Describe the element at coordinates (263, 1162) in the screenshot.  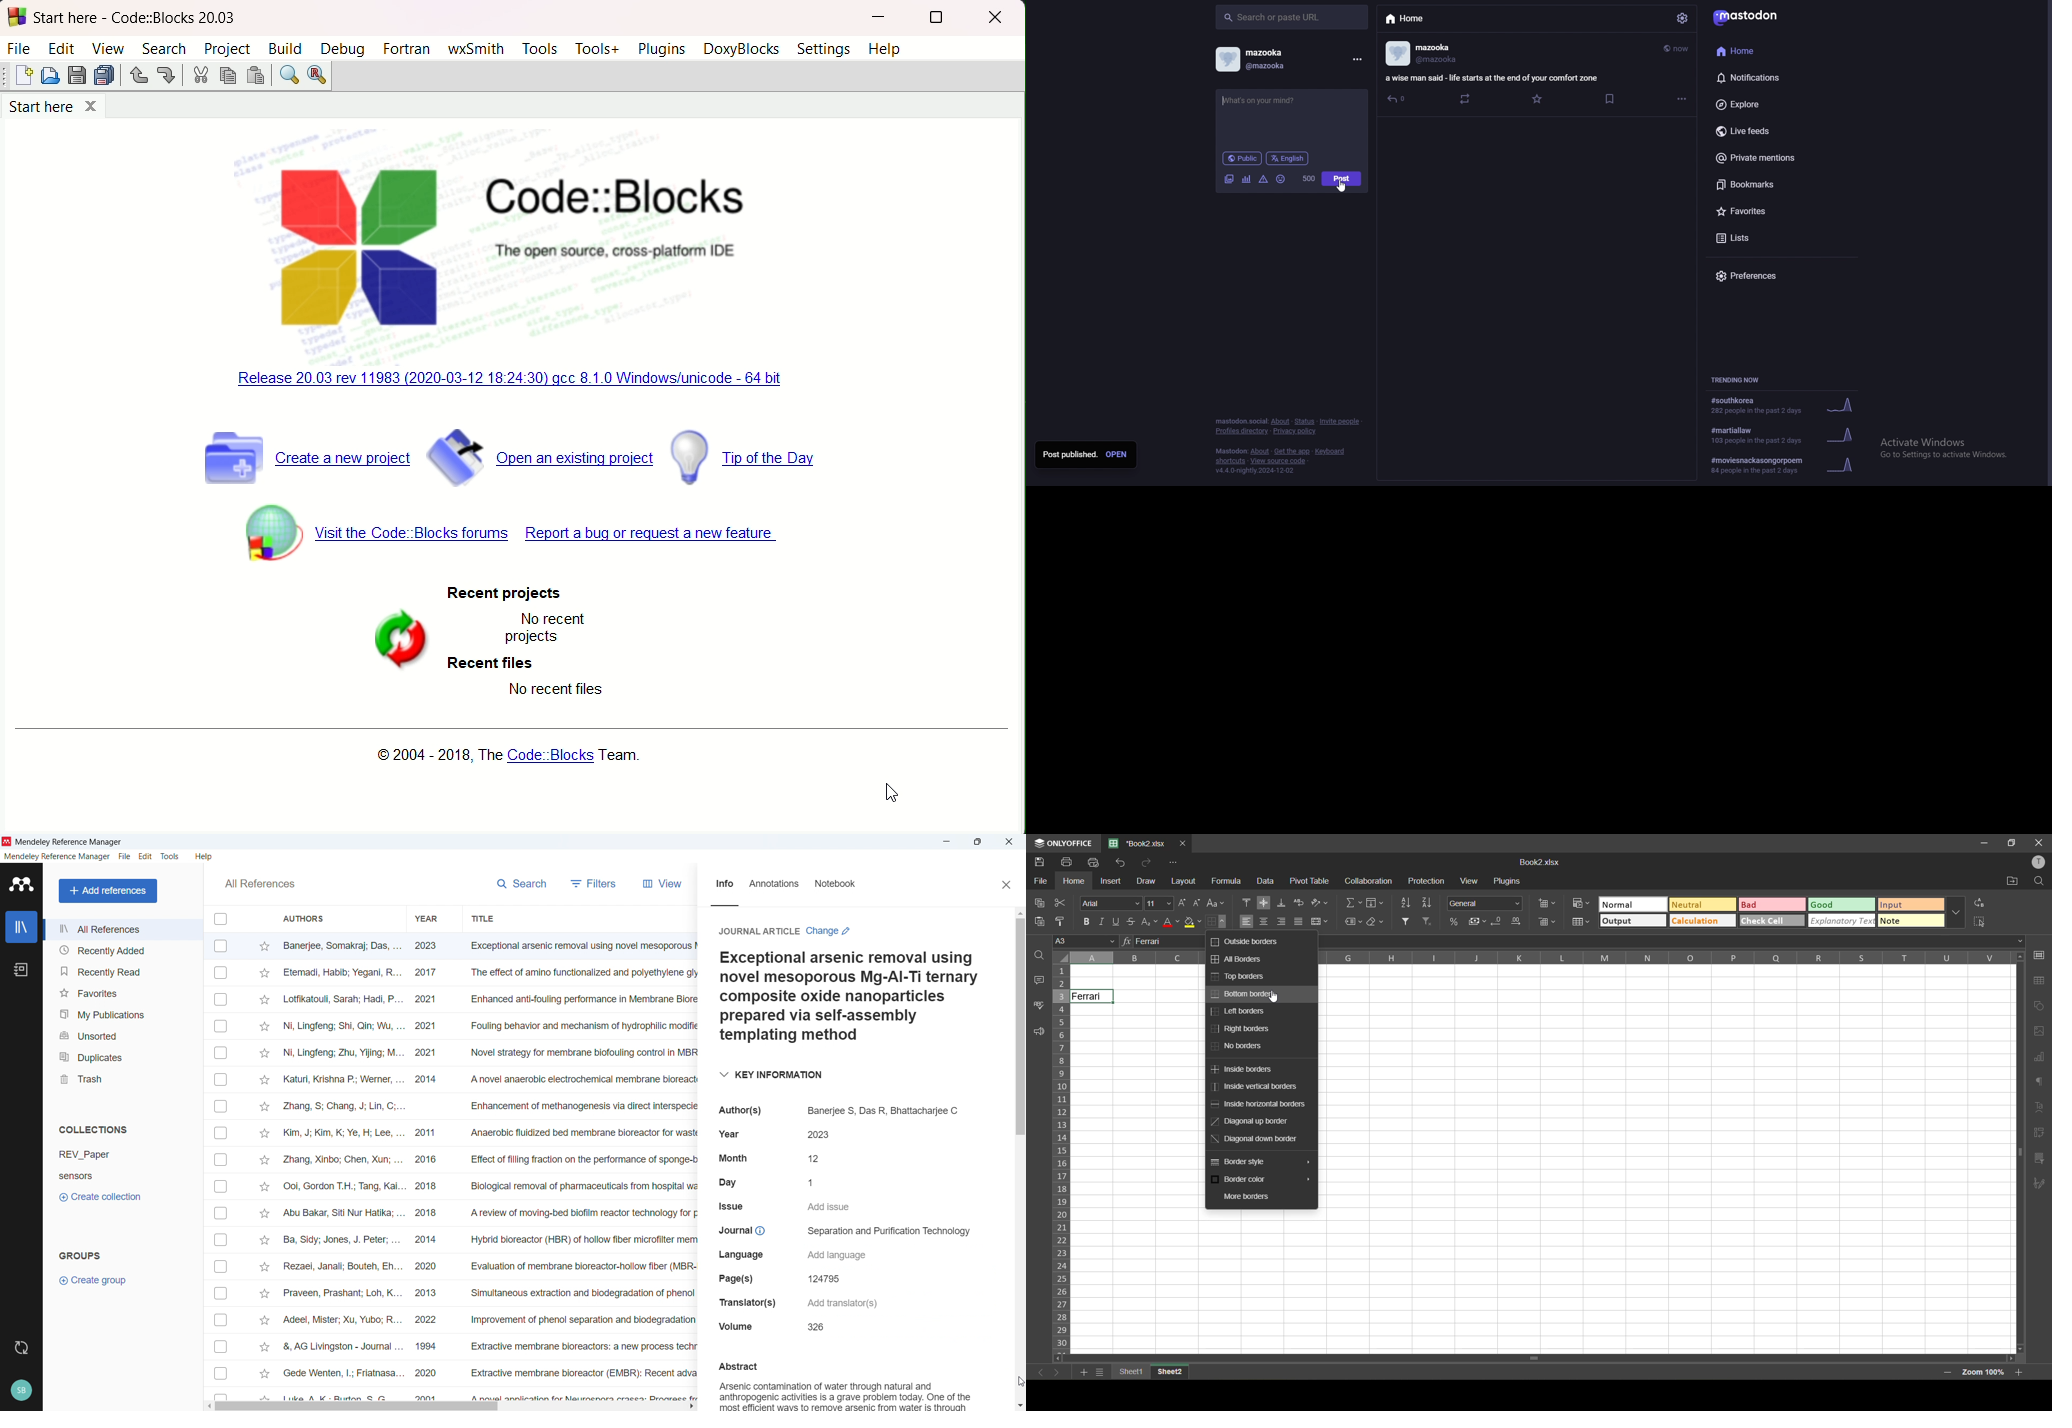
I see `click to starmark individual entries` at that location.